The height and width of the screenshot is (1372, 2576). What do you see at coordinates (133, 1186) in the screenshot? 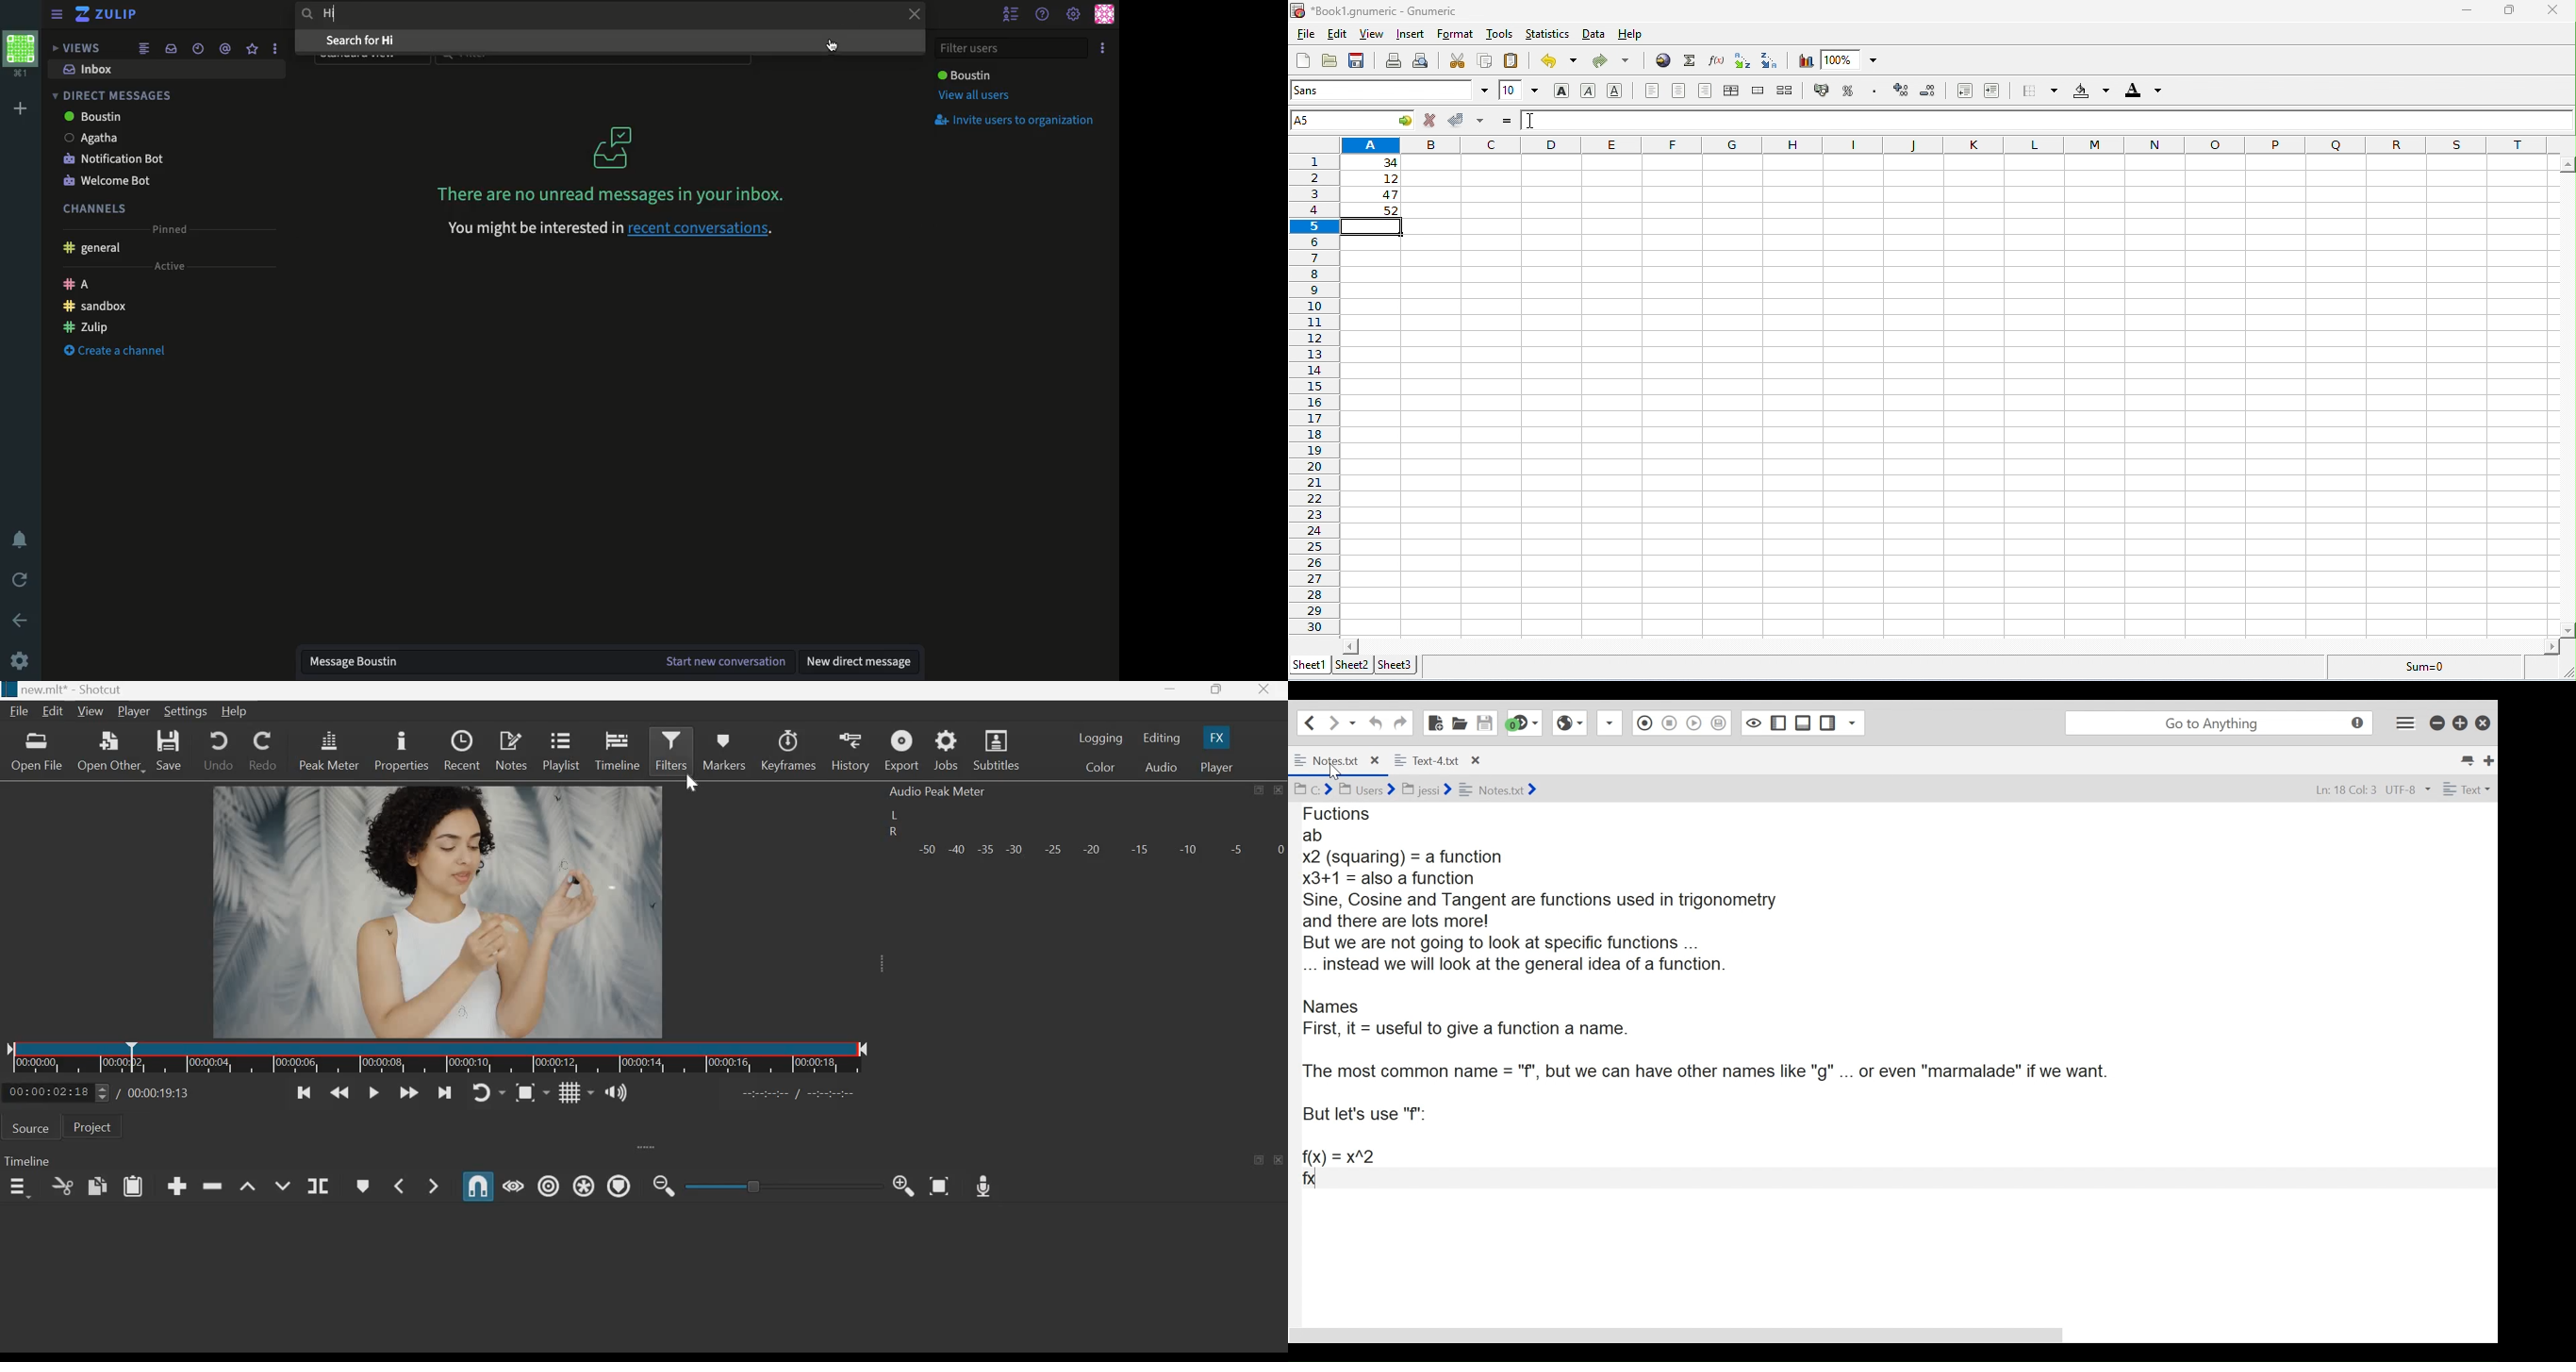
I see `paste` at bounding box center [133, 1186].